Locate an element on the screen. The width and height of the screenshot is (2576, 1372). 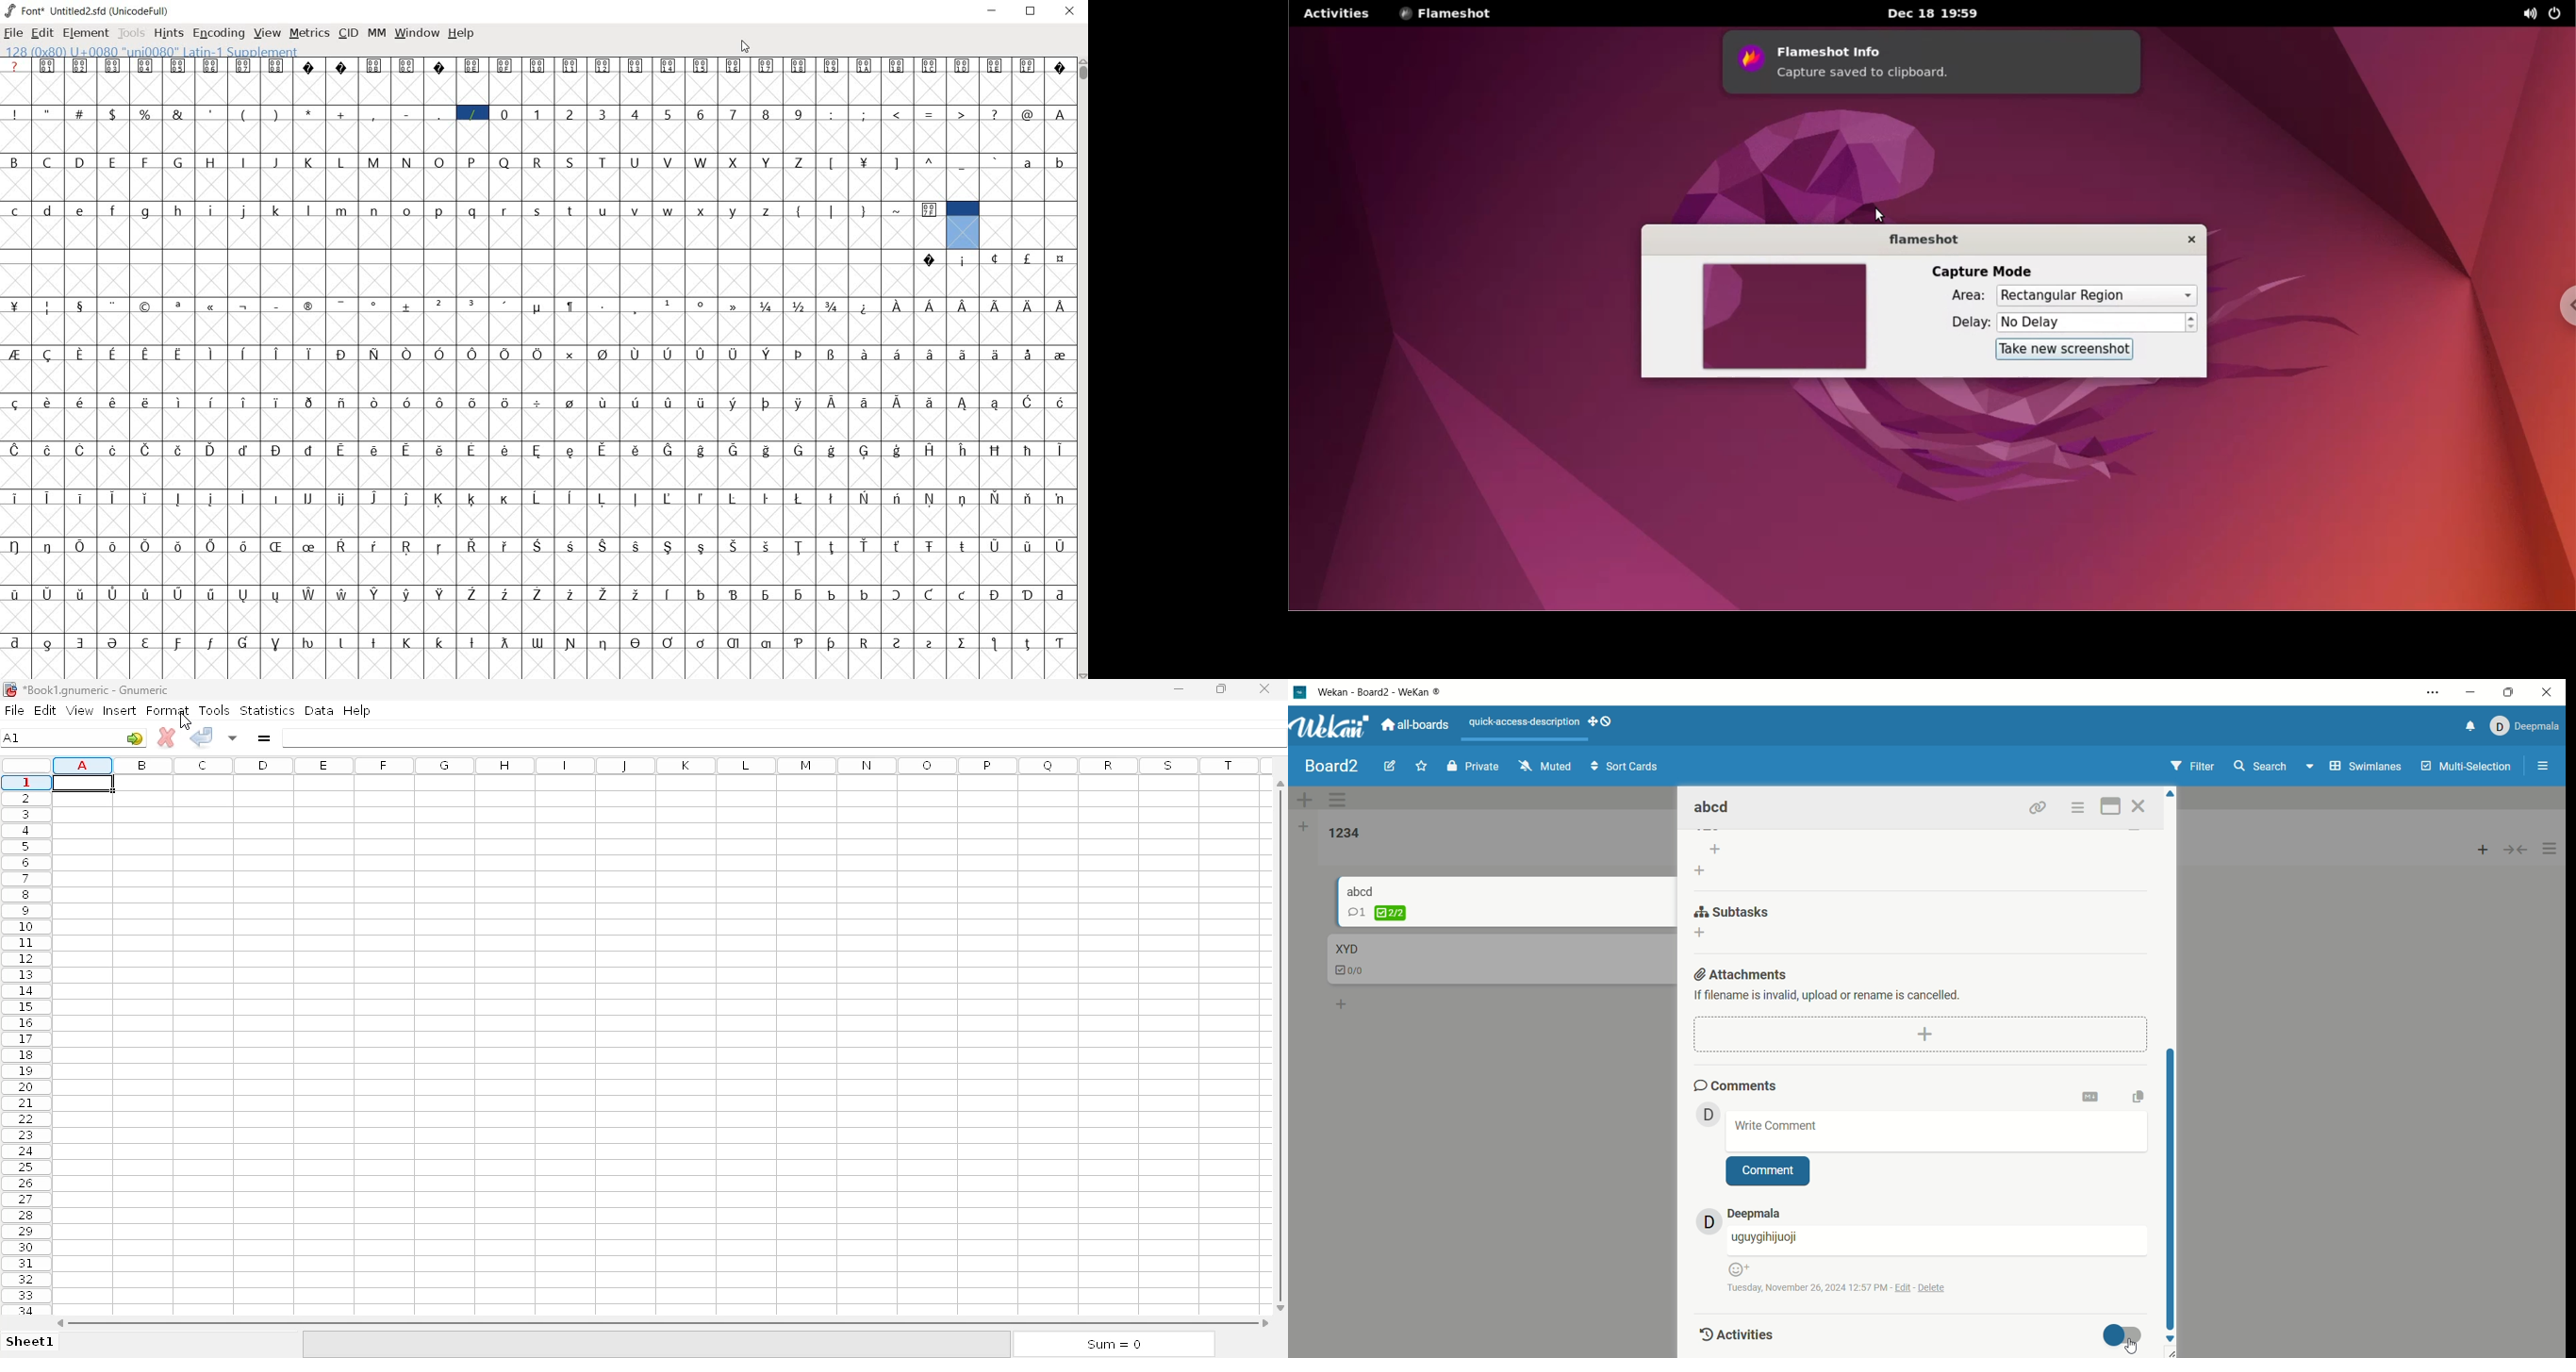
Symbol is located at coordinates (473, 354).